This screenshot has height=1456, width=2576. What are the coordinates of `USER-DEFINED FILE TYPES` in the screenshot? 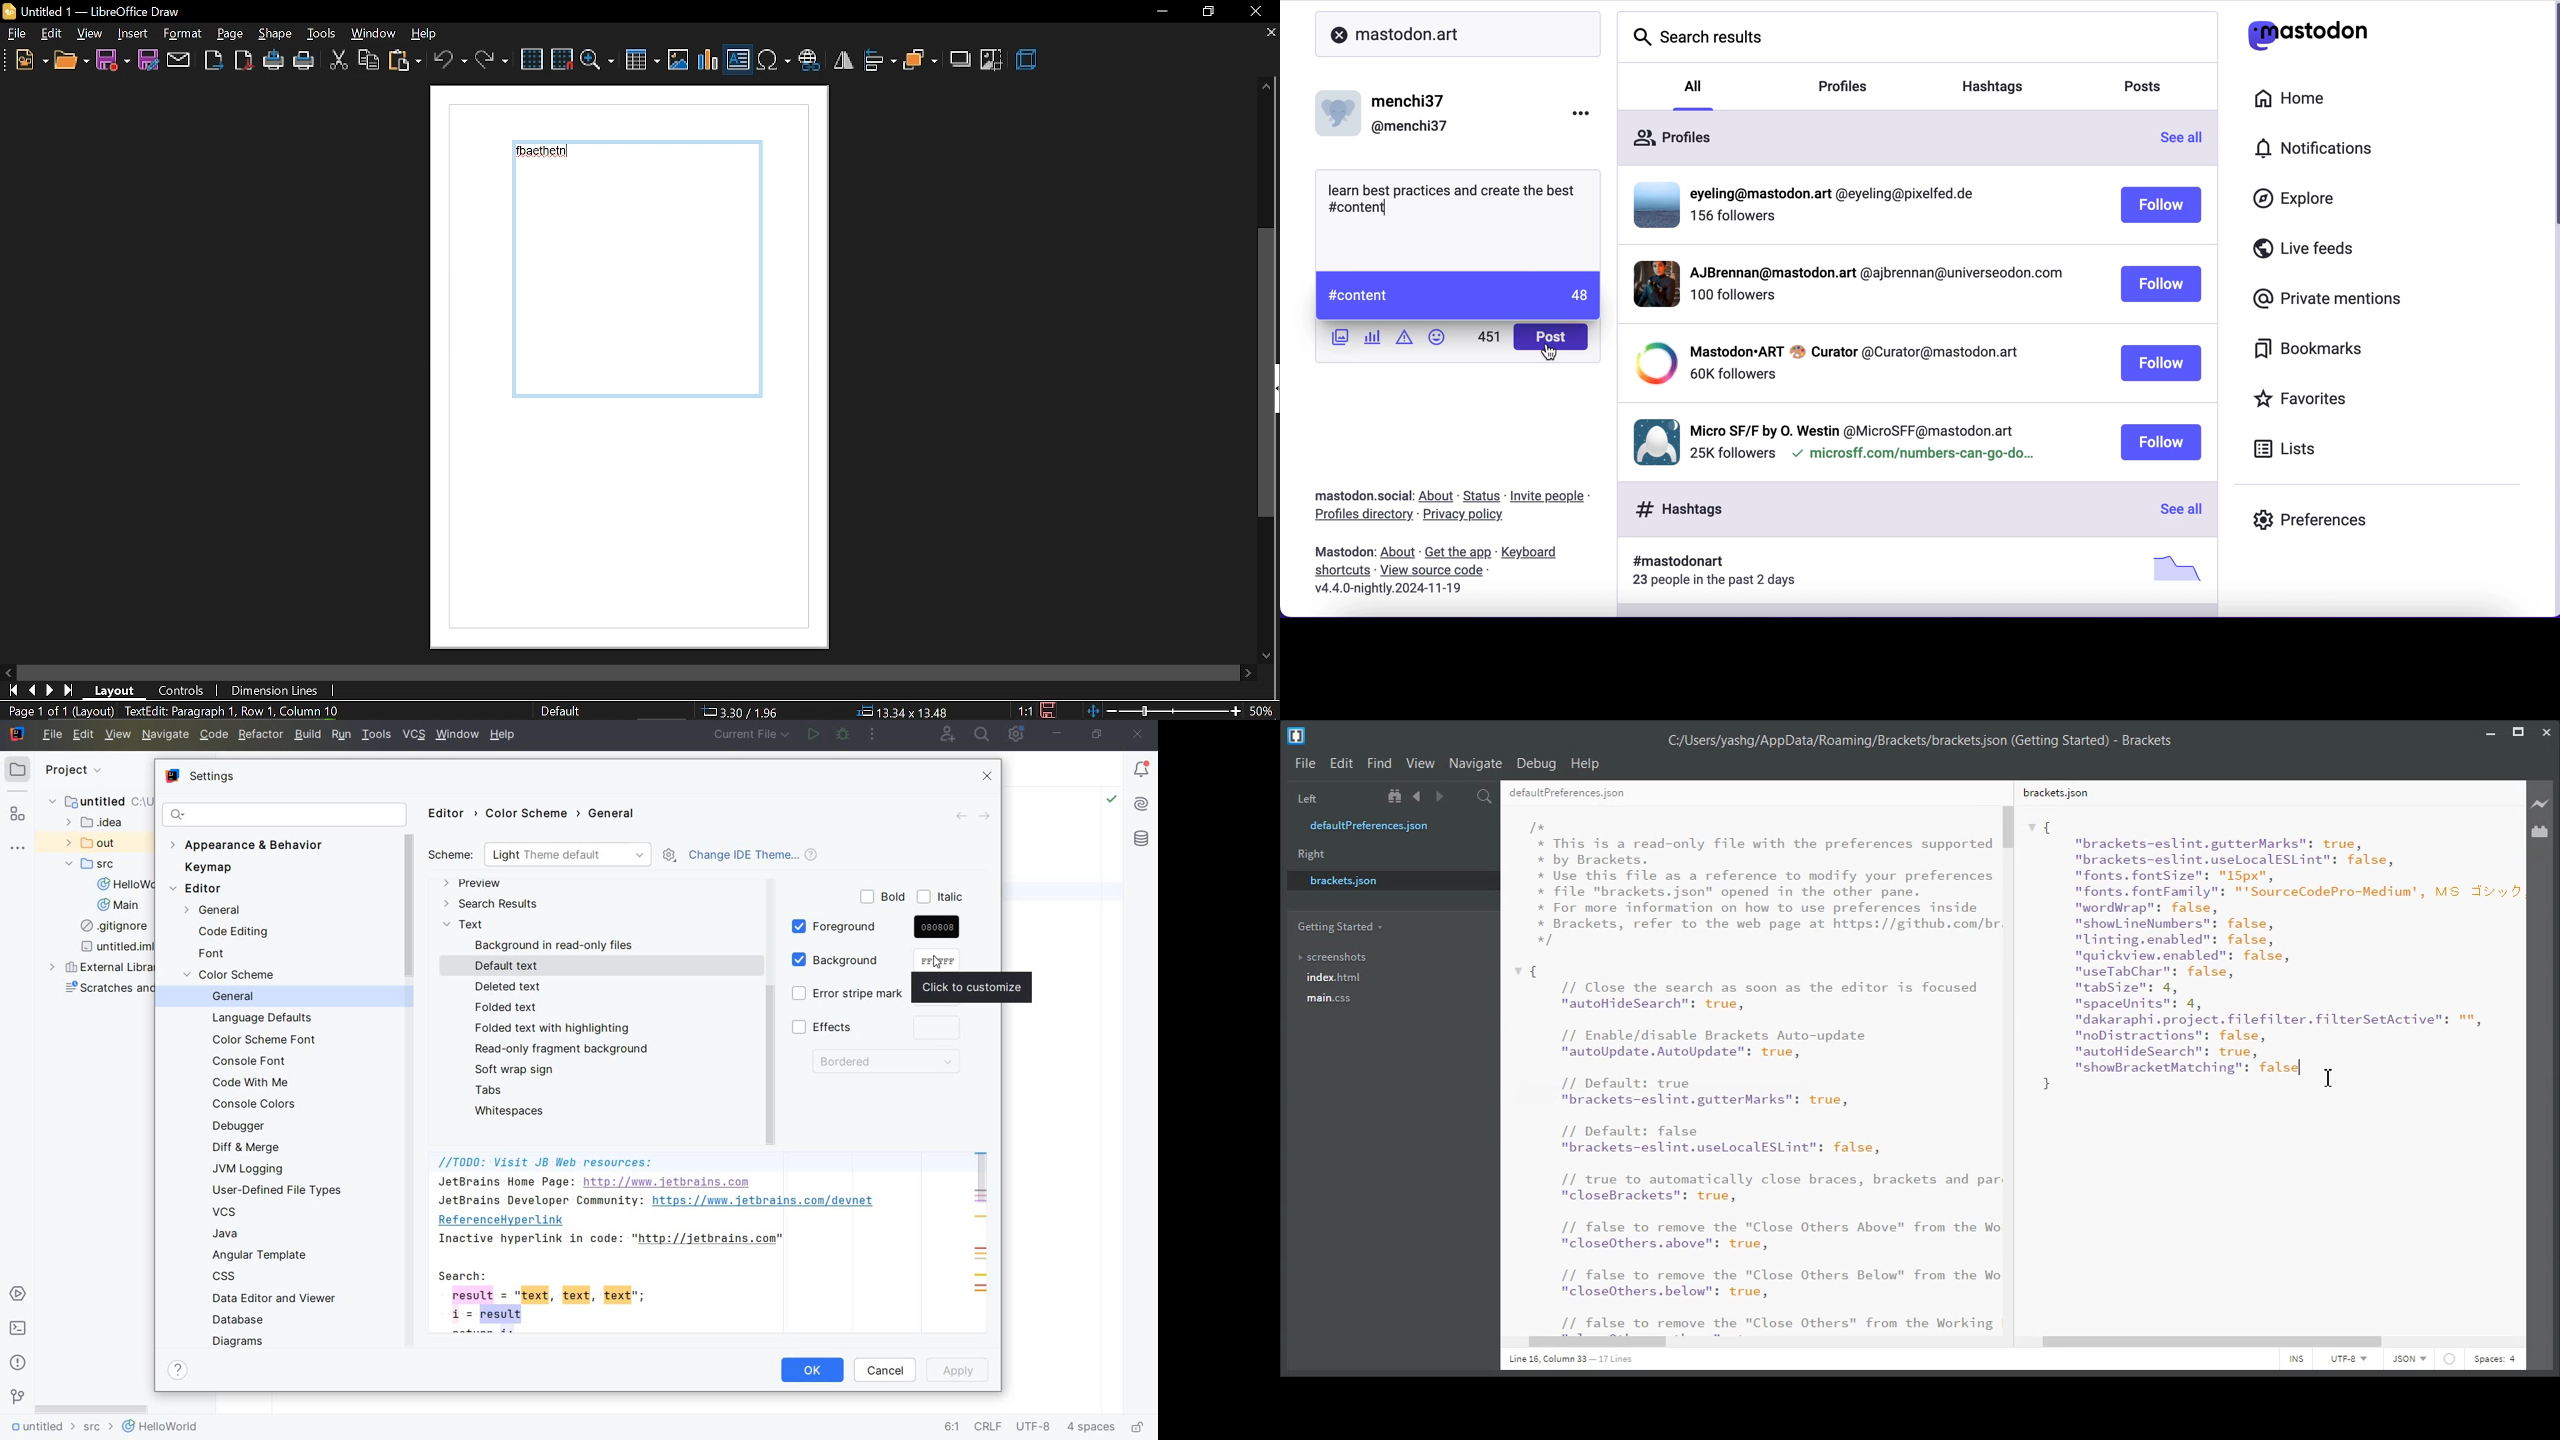 It's located at (277, 1190).